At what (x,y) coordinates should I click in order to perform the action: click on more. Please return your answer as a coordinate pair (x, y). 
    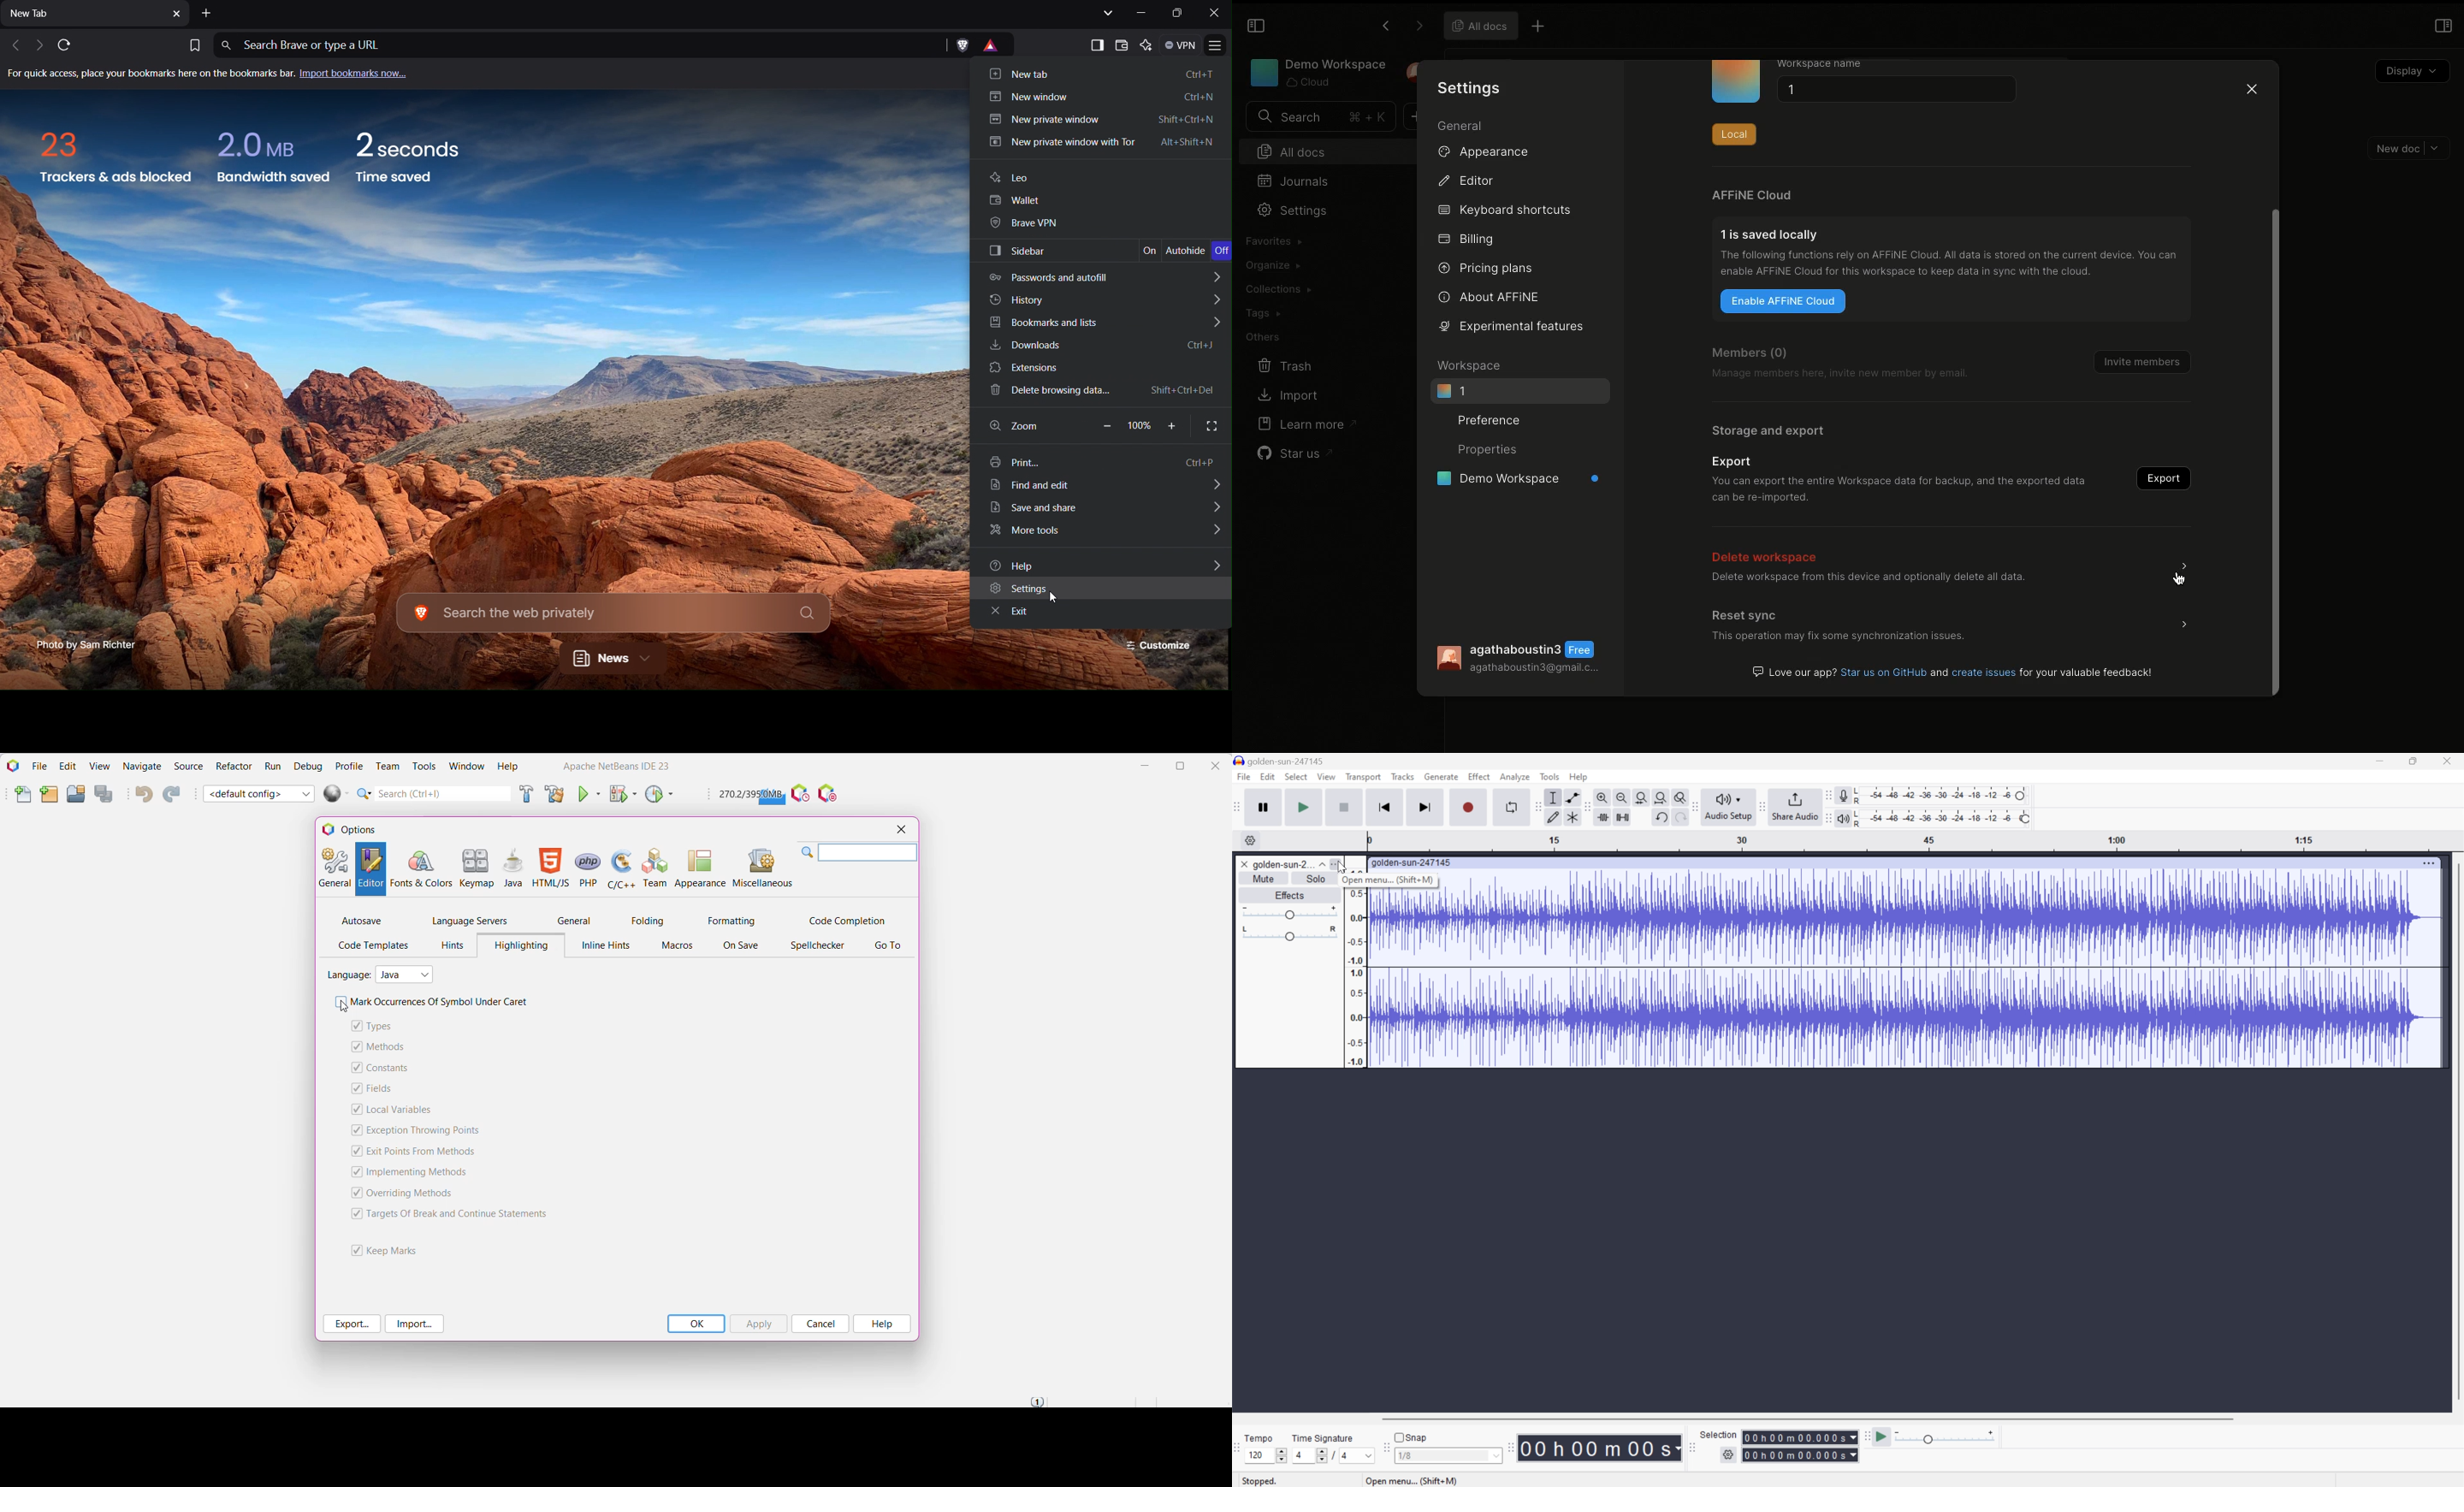
    Looking at the image, I should click on (1339, 864).